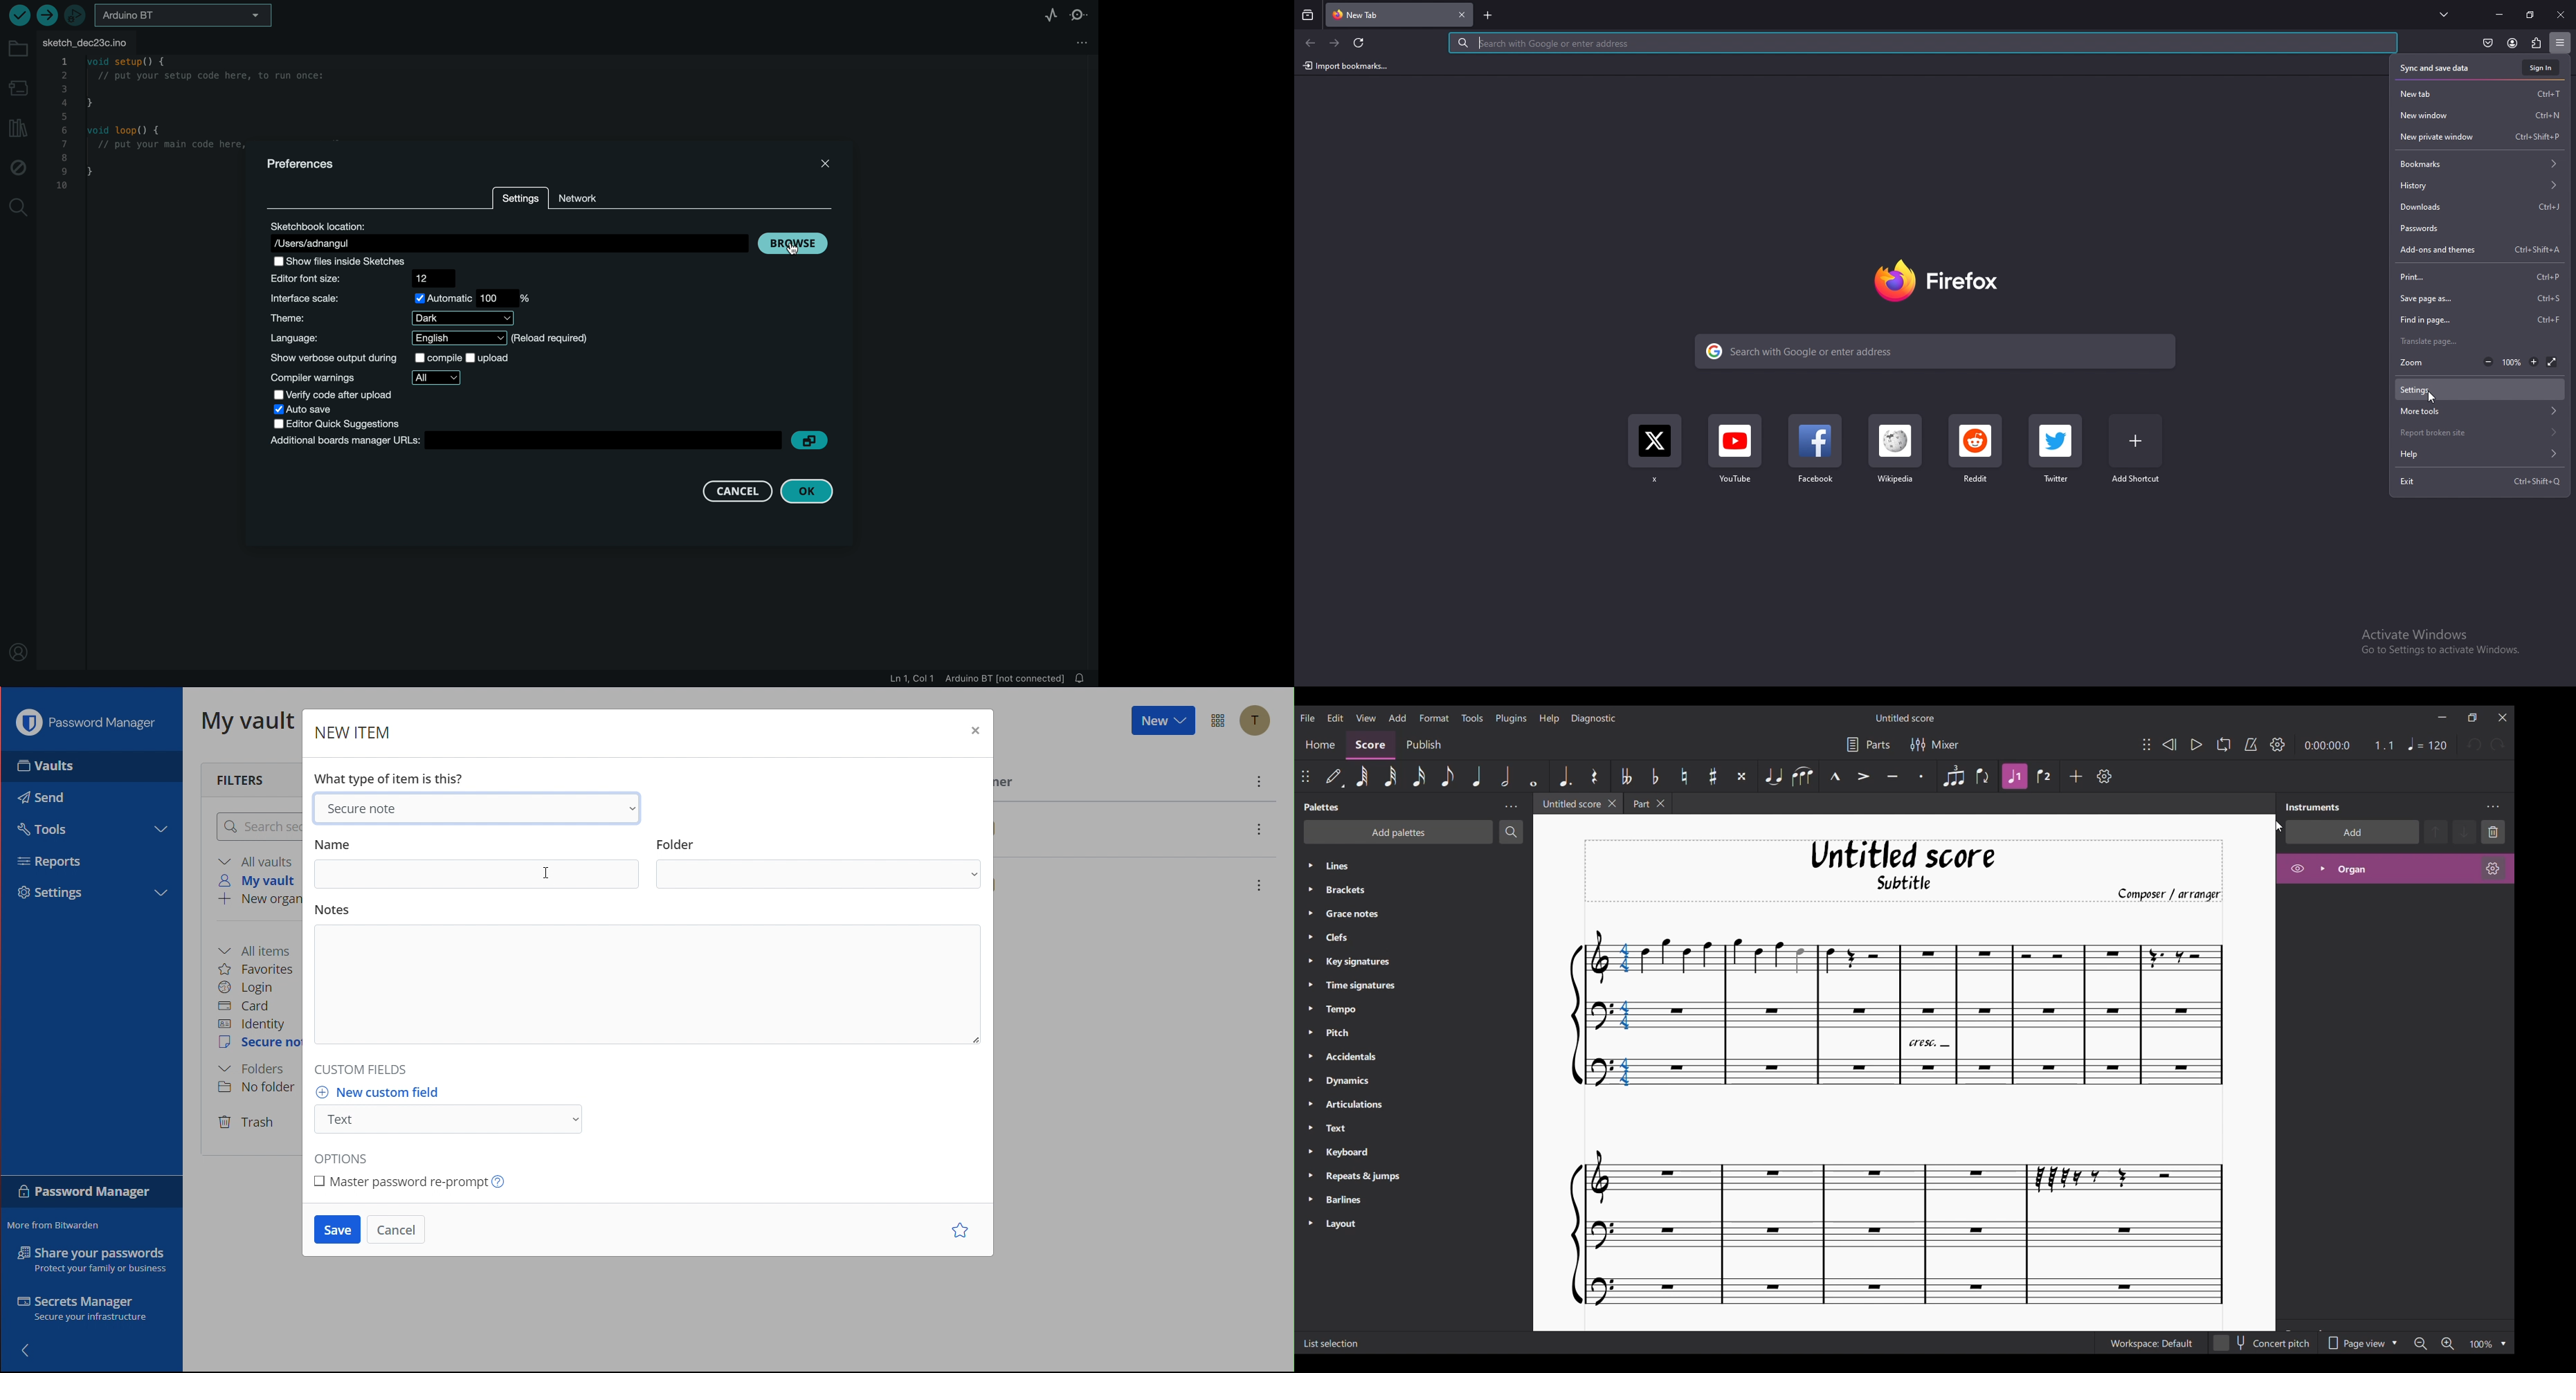  I want to click on sign in, so click(2540, 68).